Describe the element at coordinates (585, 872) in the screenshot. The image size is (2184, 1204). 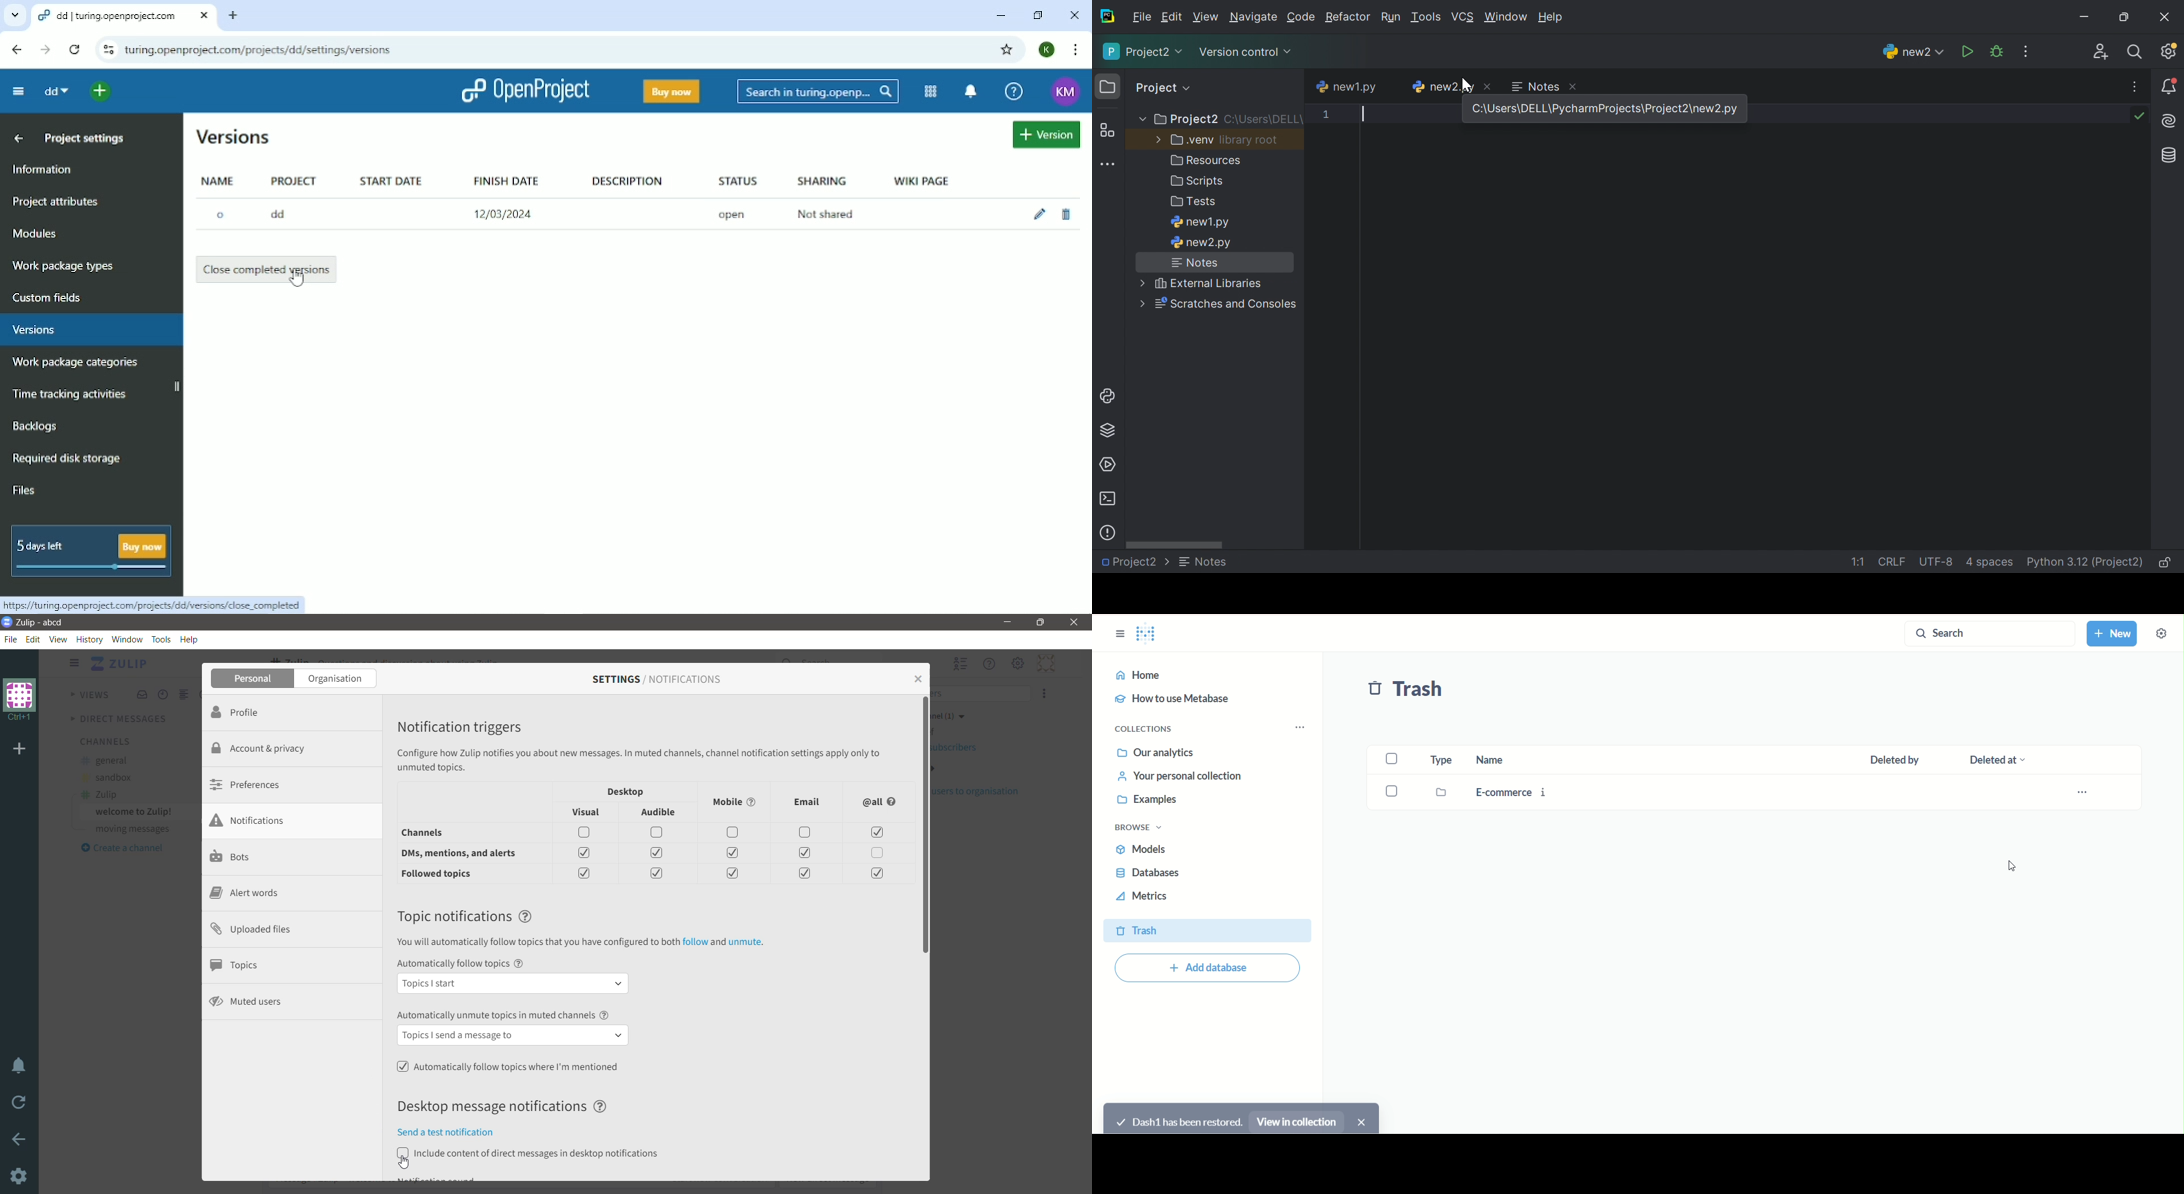
I see `check box` at that location.